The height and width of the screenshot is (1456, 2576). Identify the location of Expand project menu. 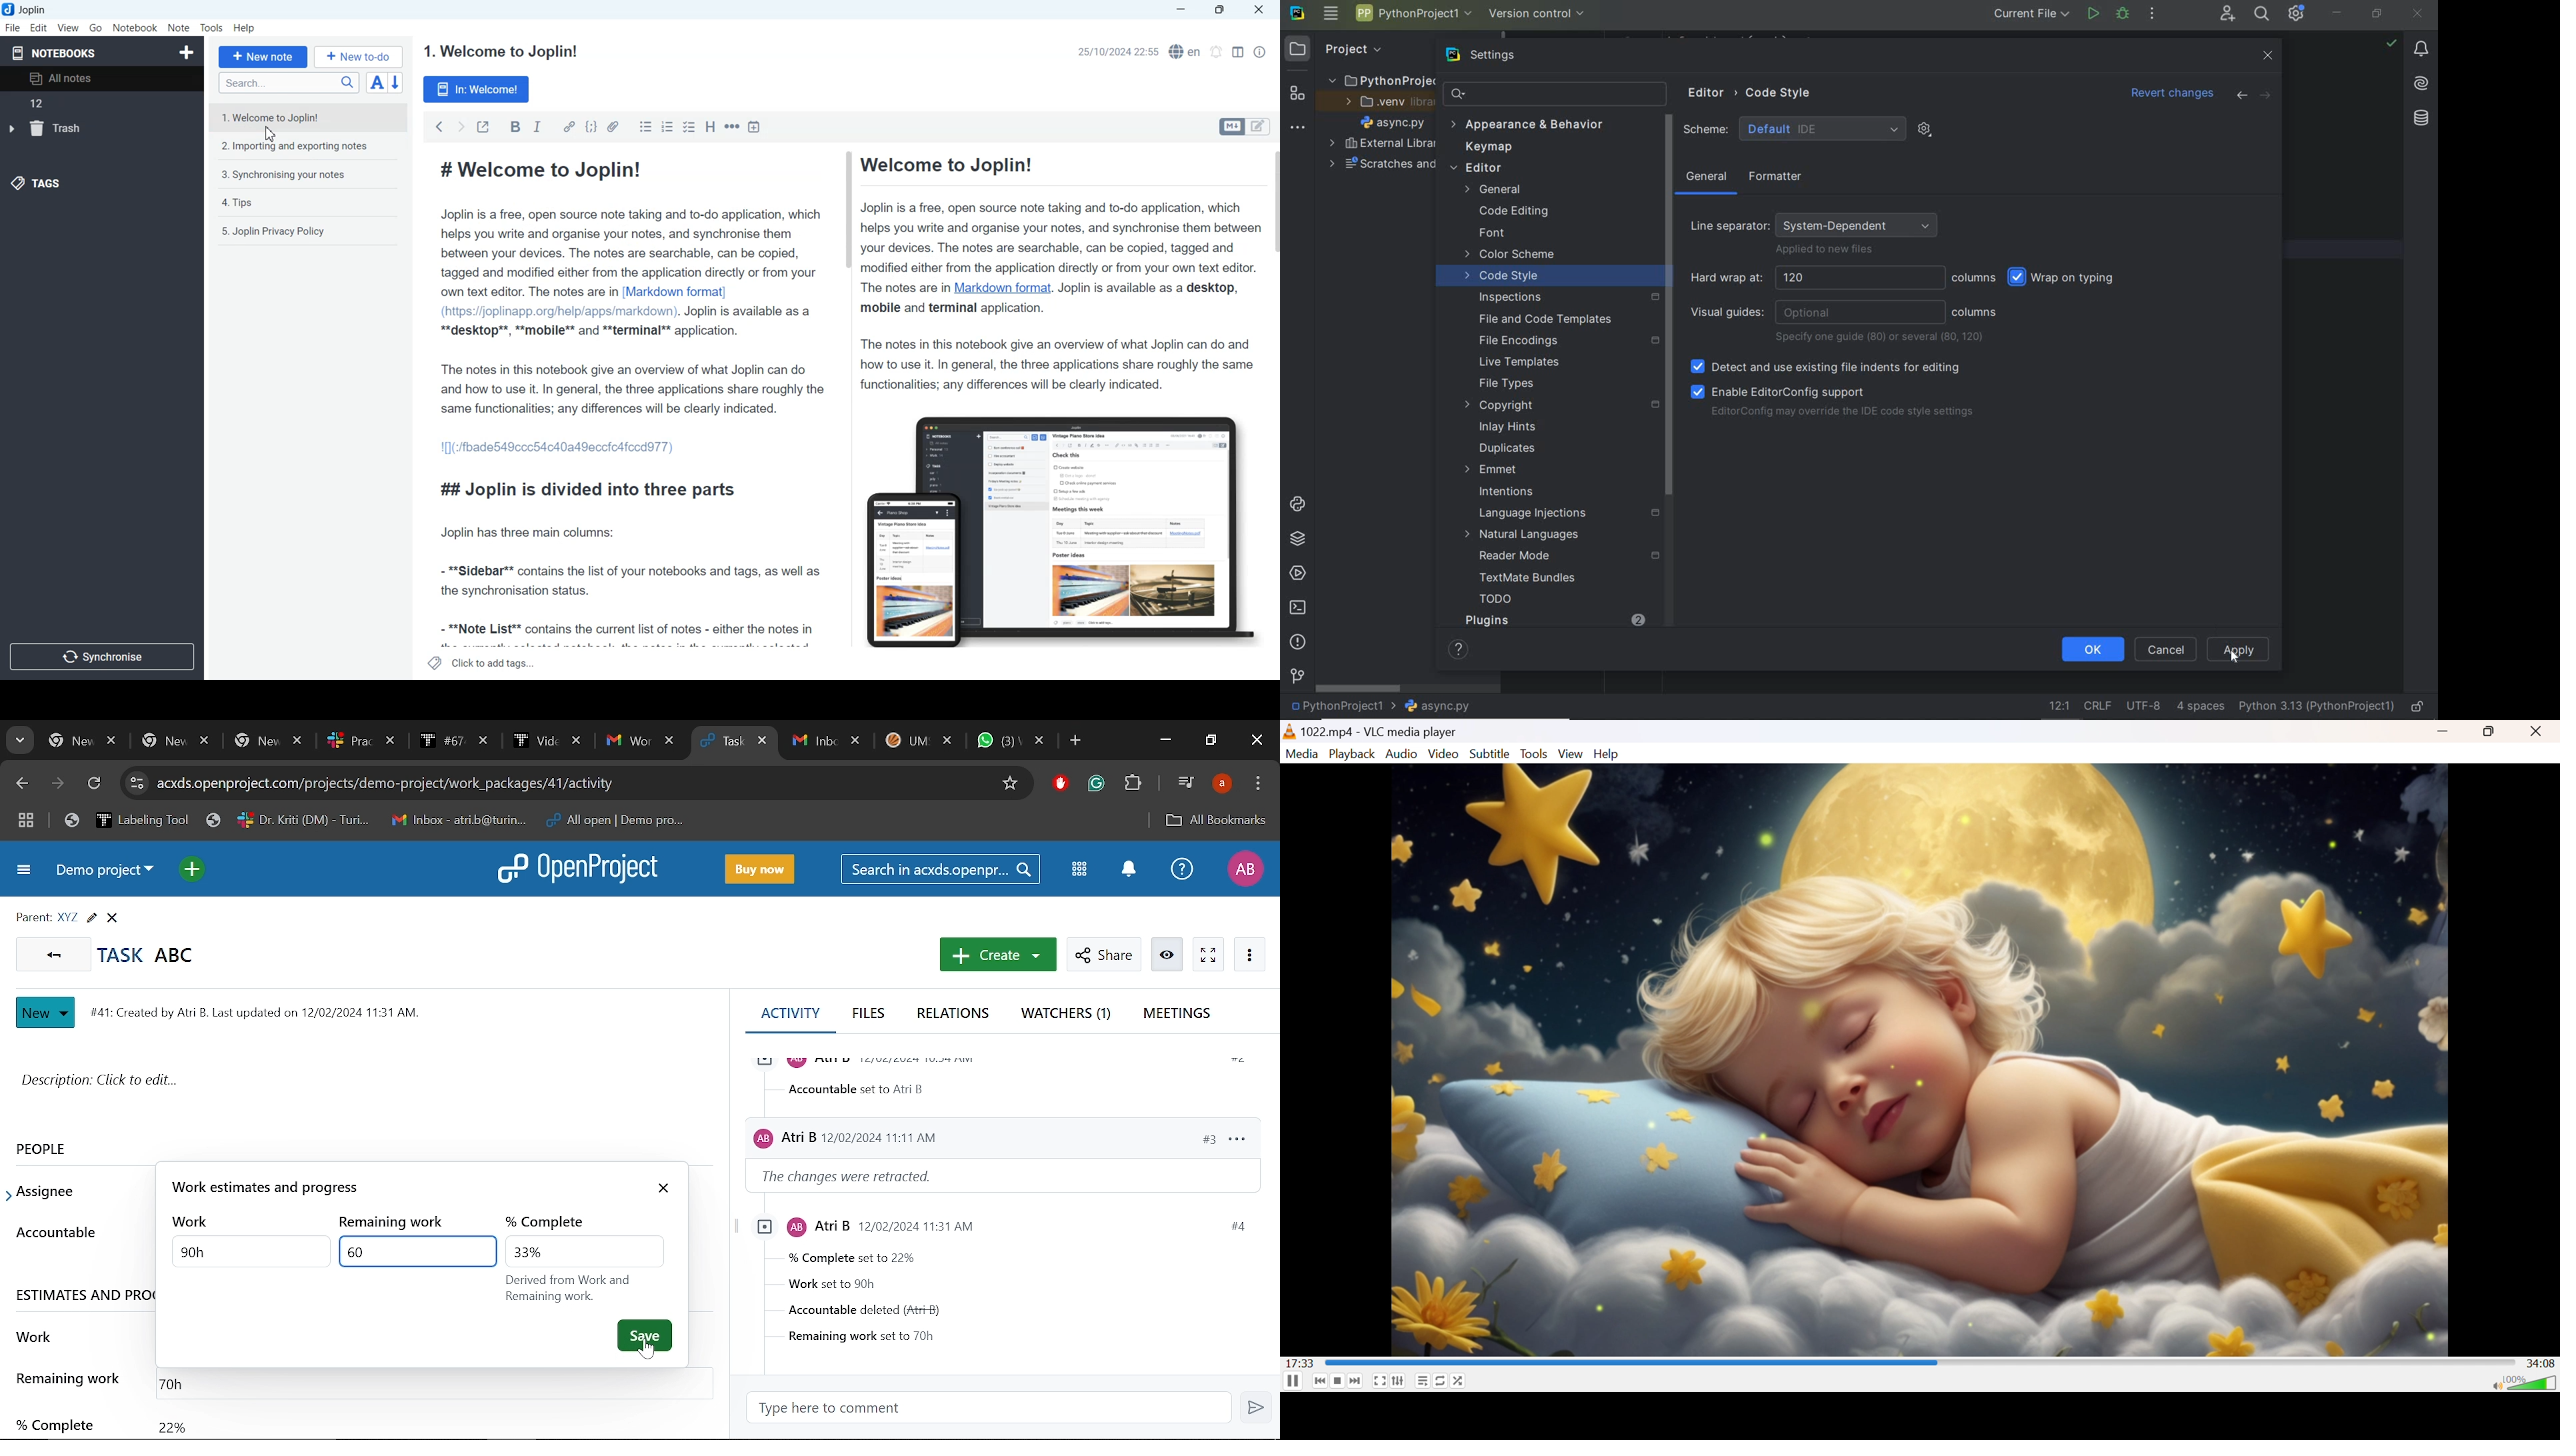
(22, 872).